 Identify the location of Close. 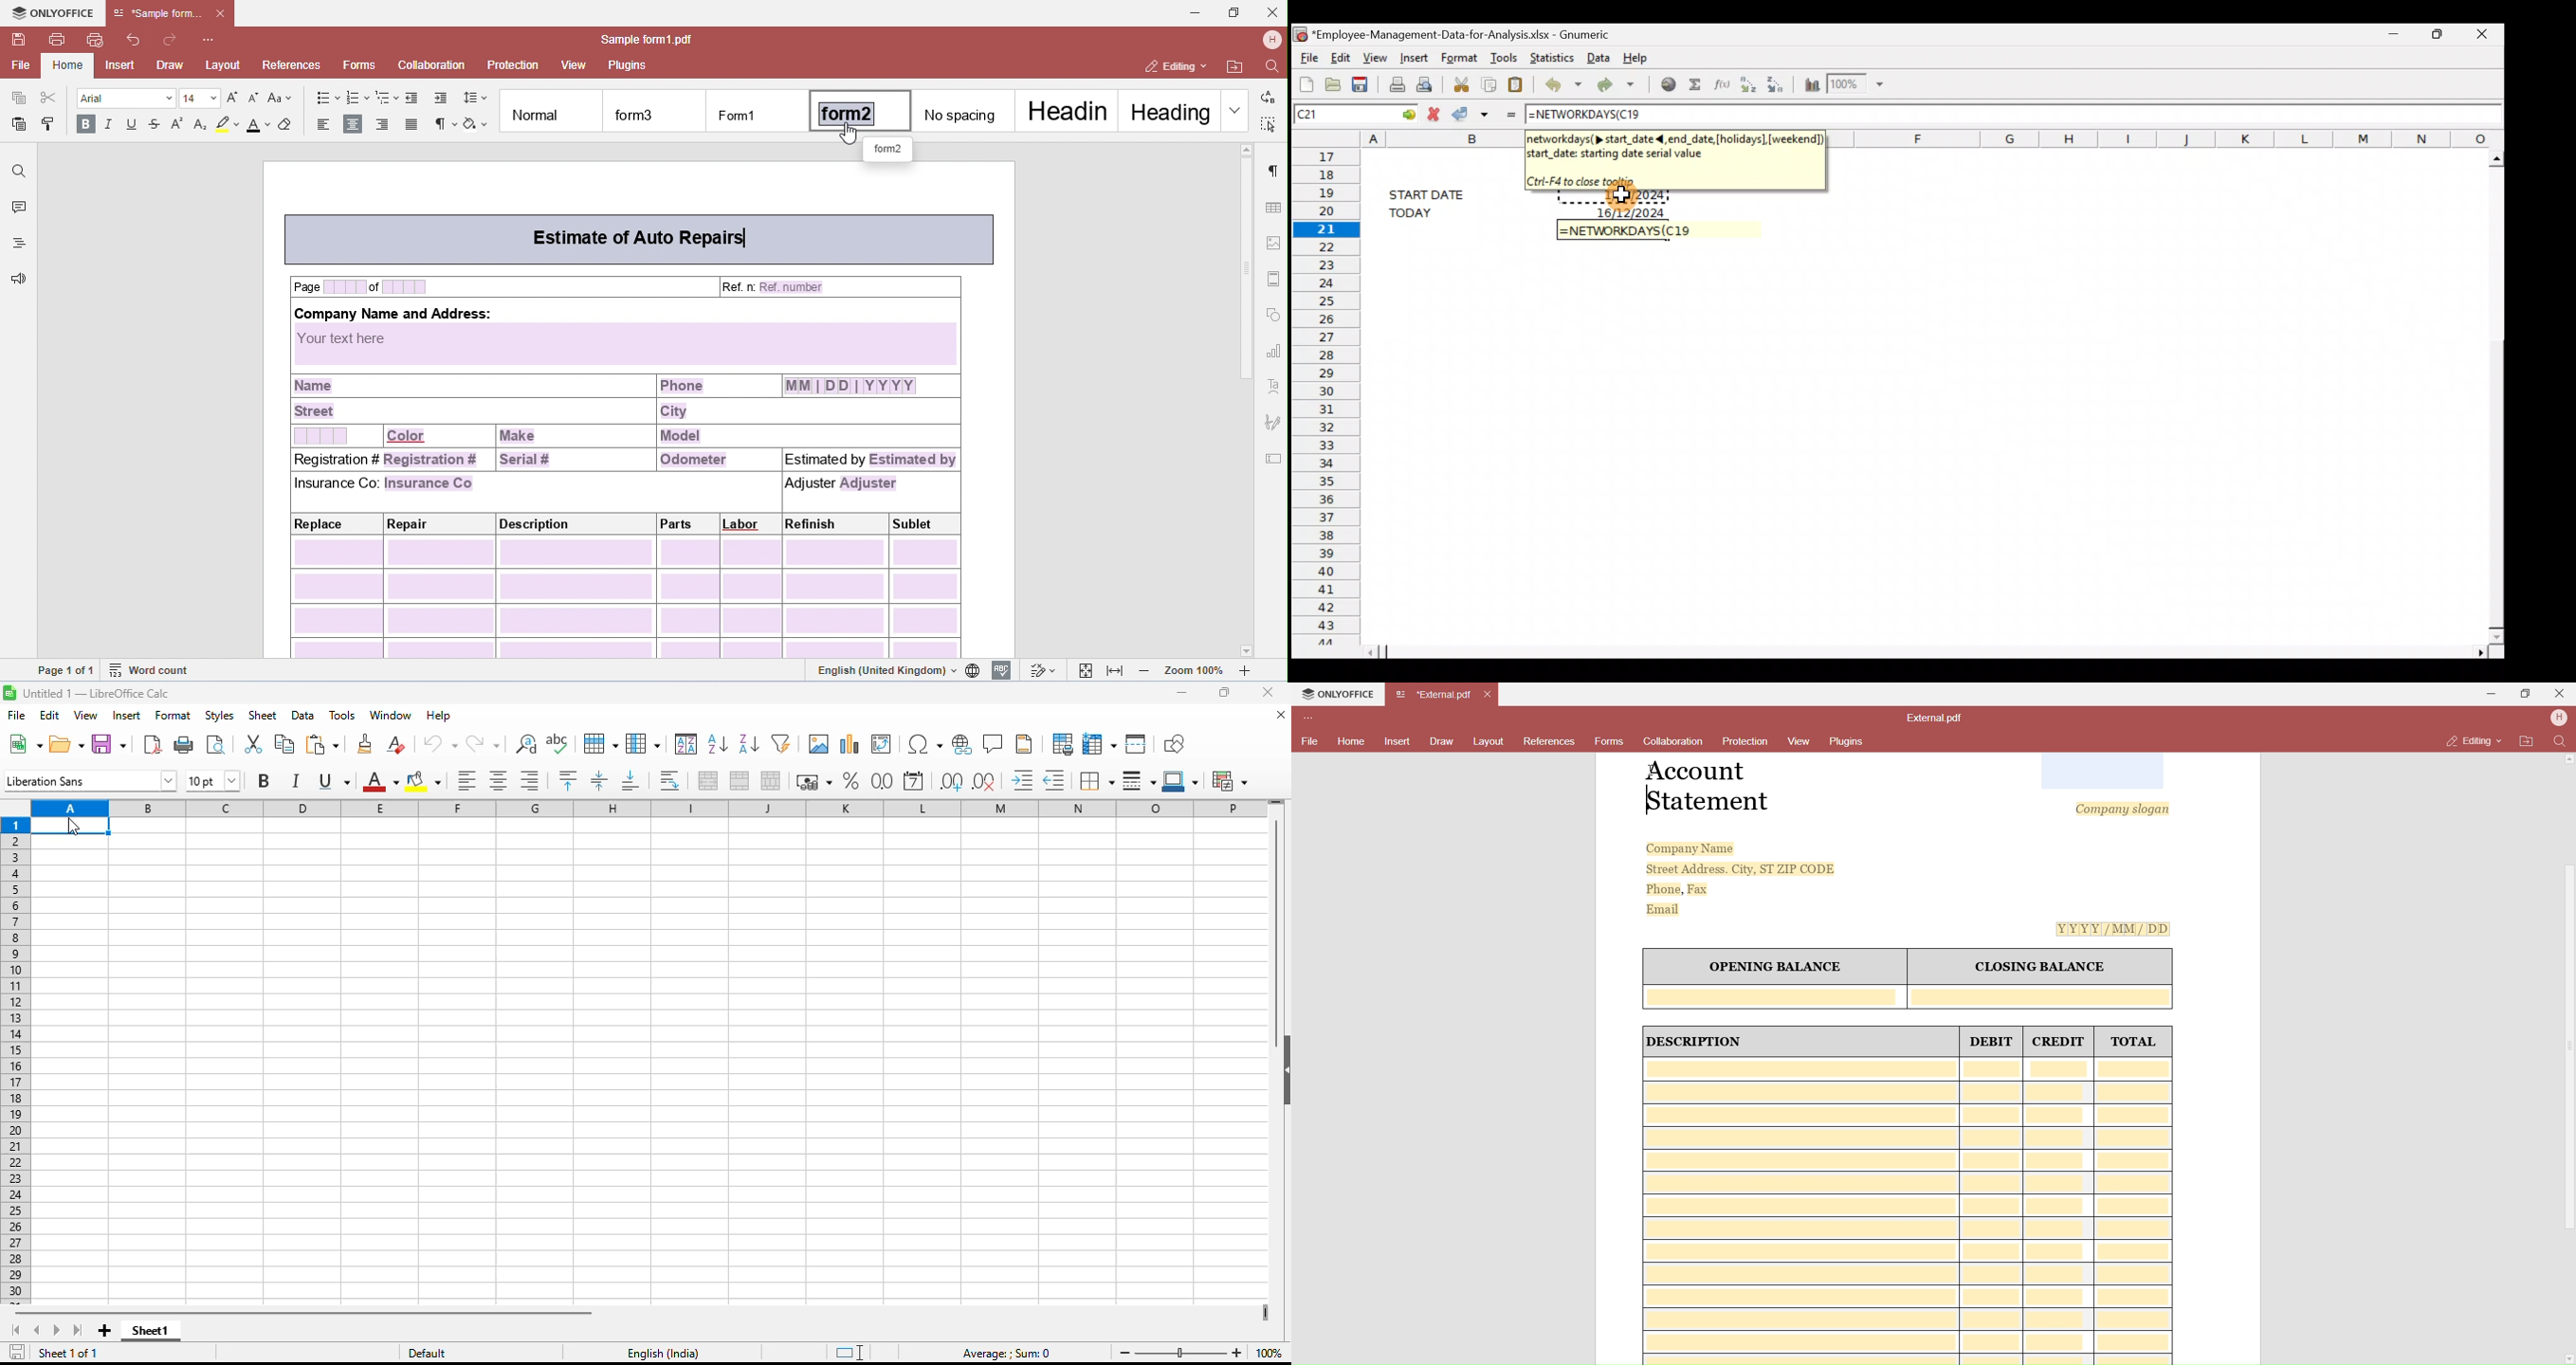
(2560, 693).